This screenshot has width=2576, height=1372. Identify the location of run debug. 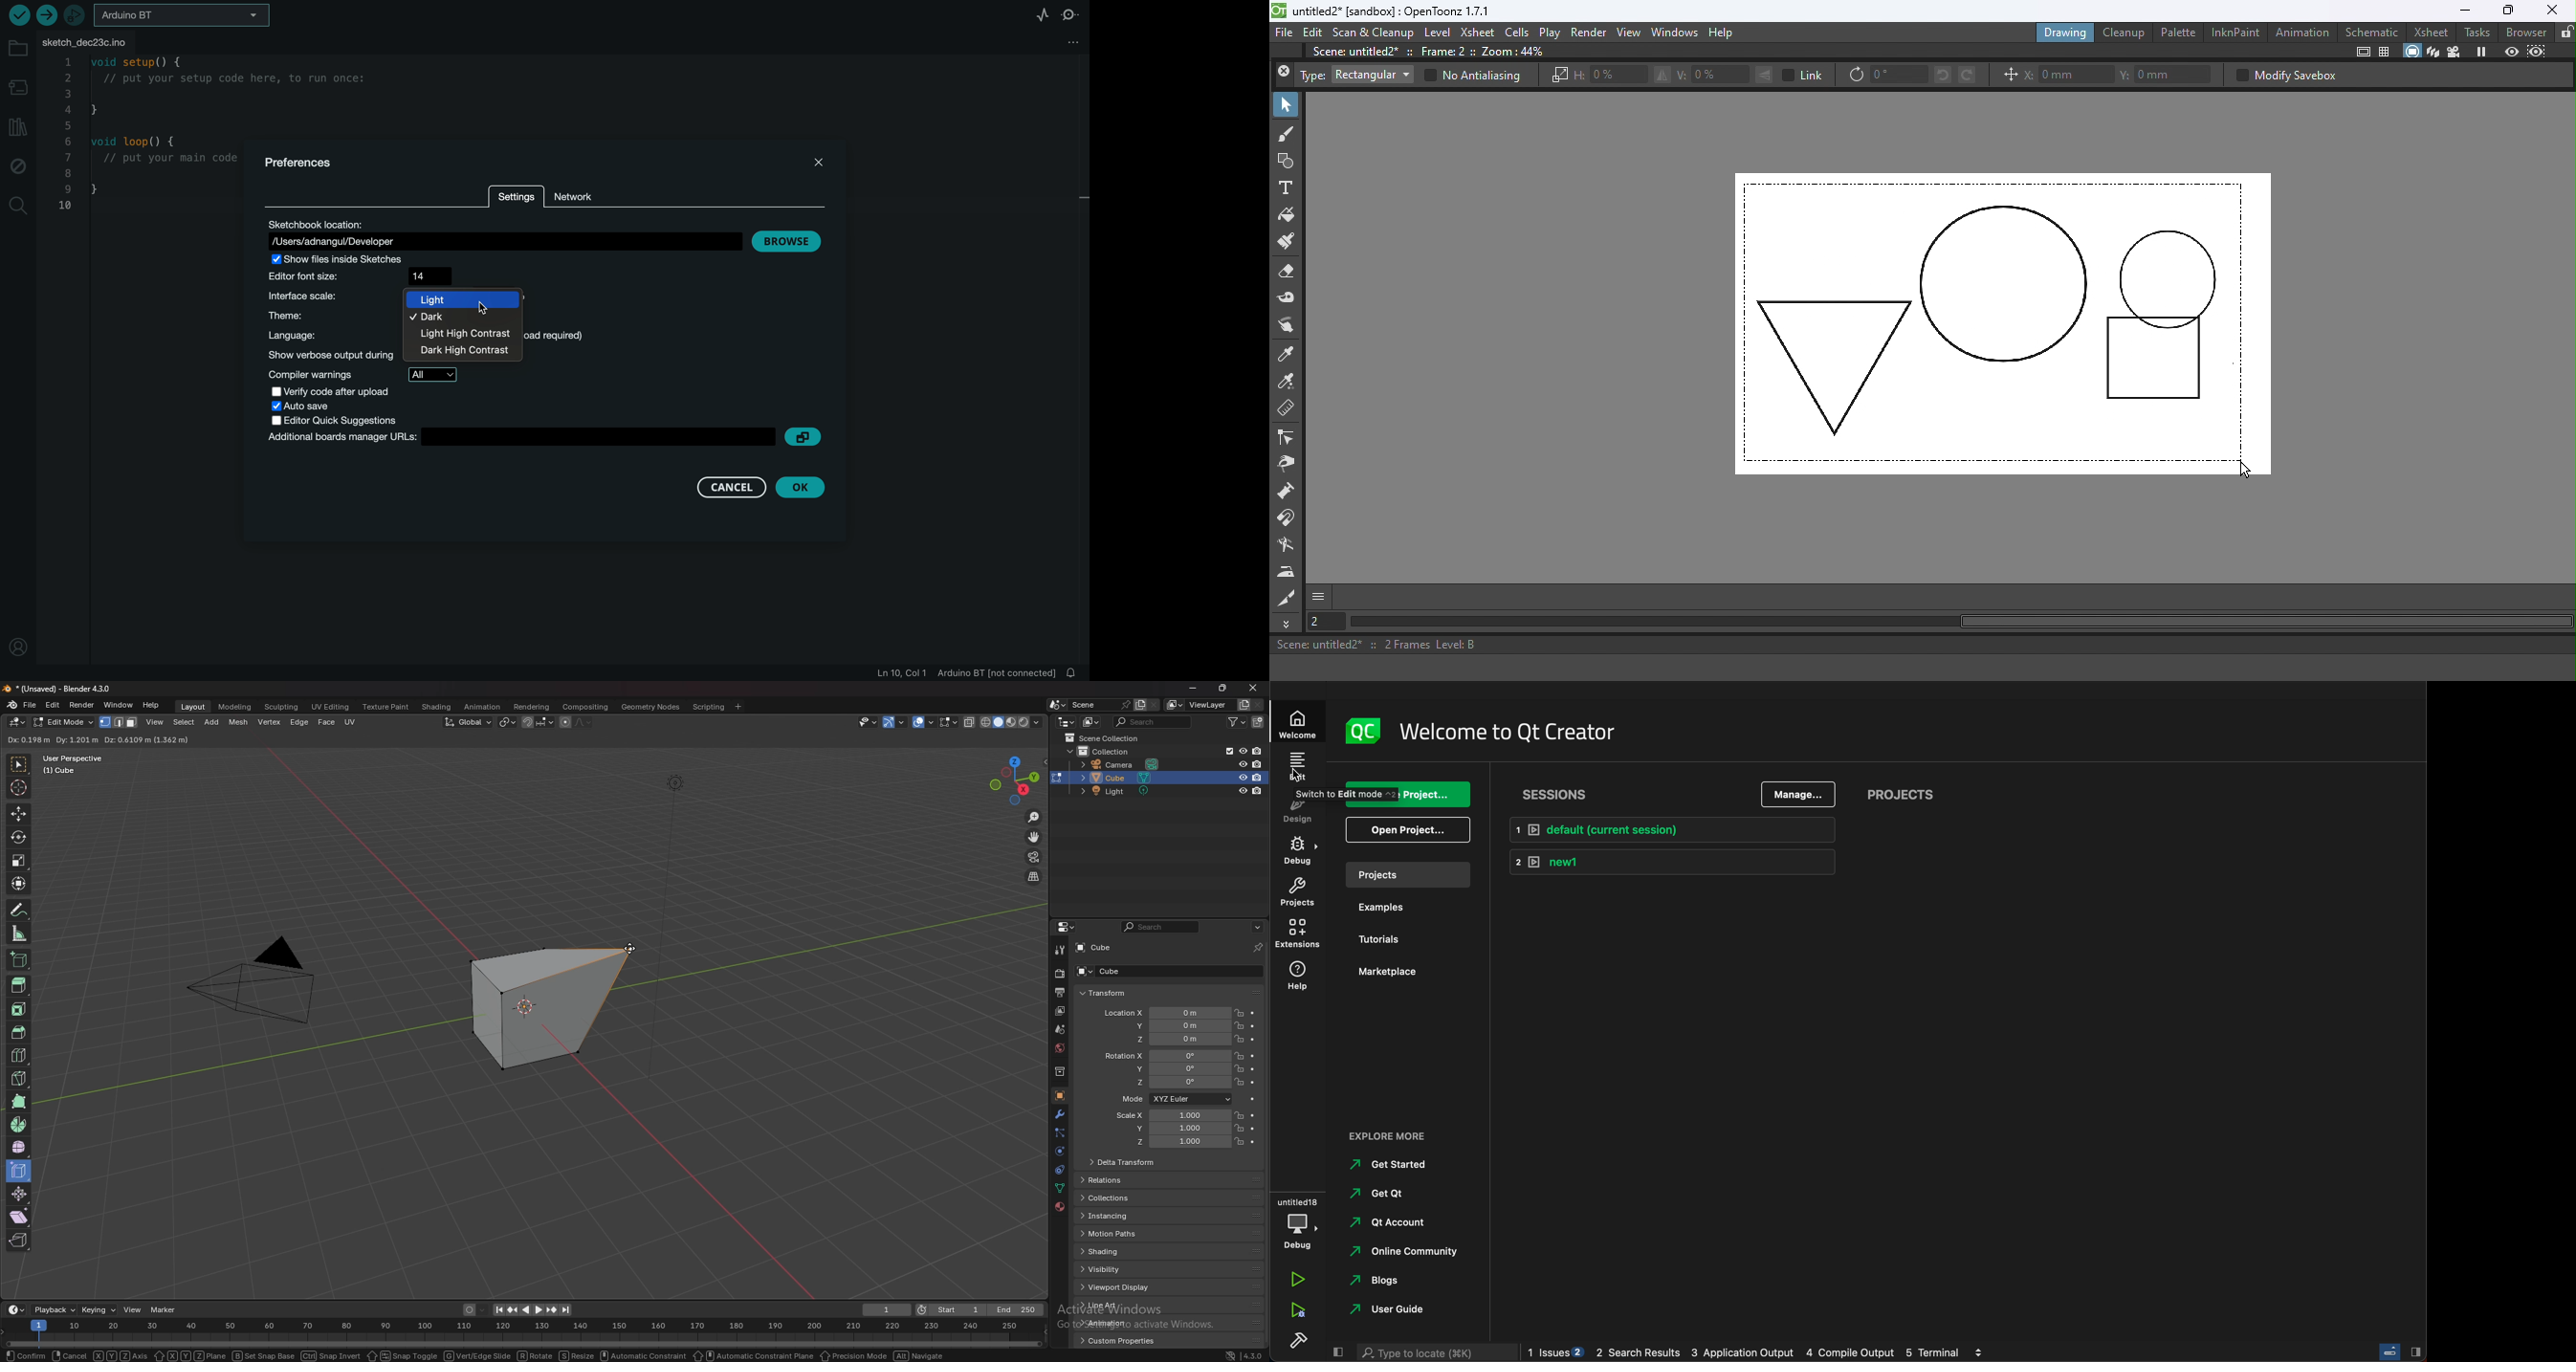
(1296, 1311).